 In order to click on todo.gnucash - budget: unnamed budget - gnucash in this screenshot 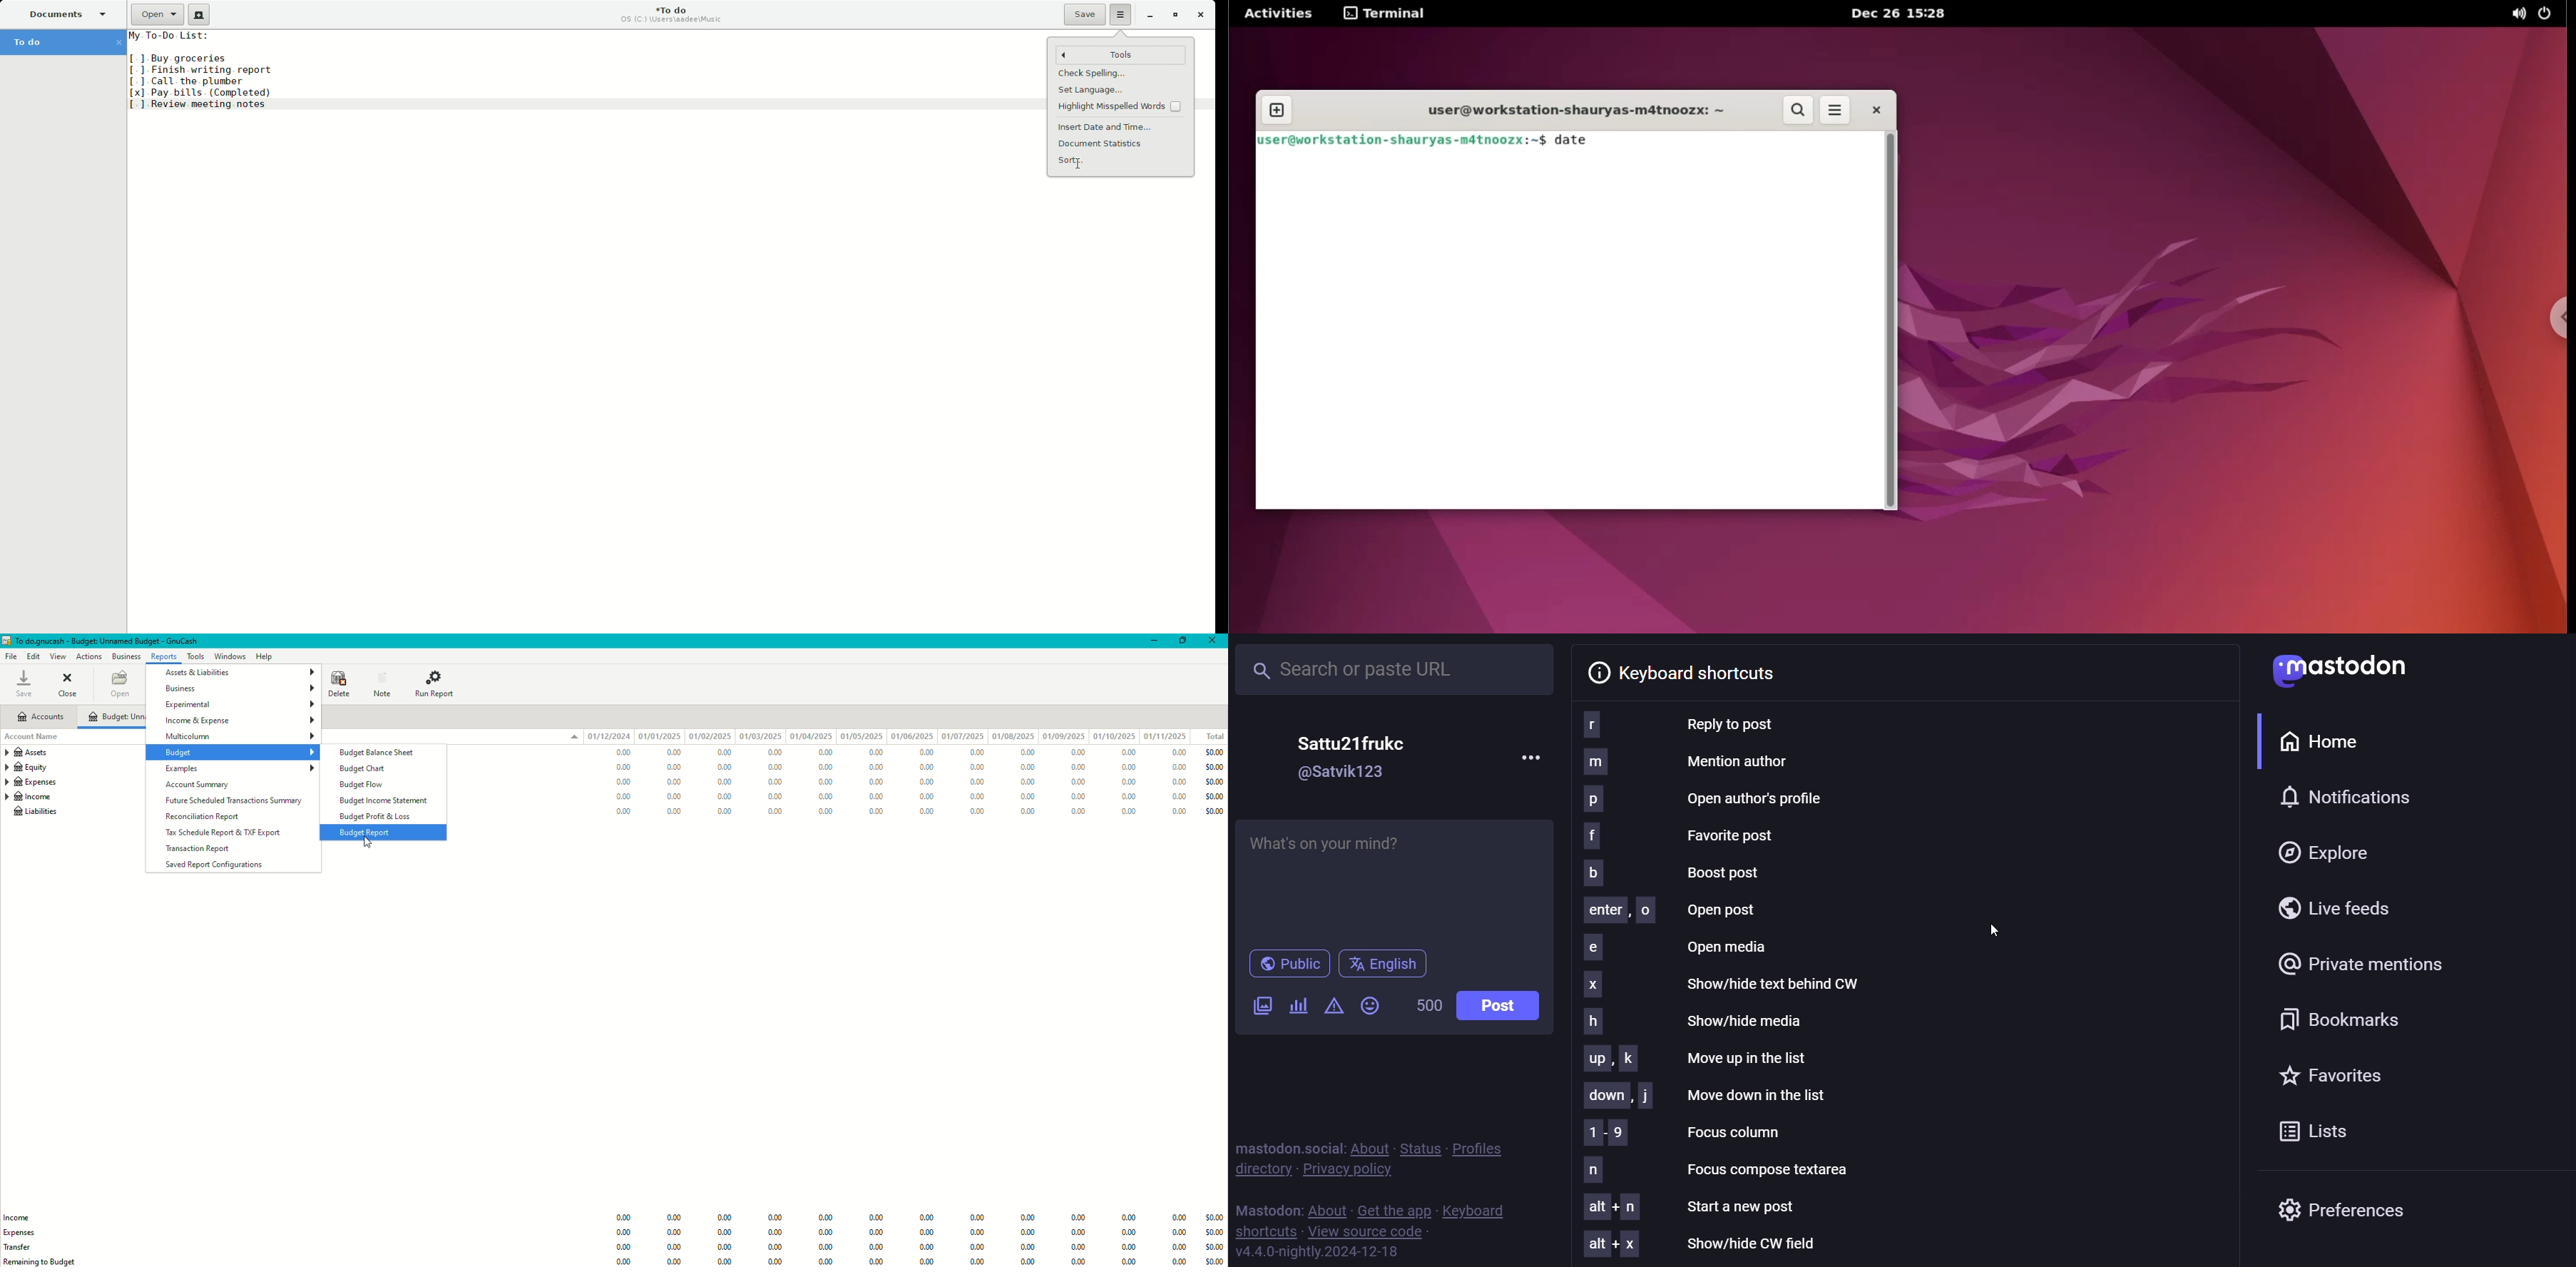, I will do `click(106, 641)`.